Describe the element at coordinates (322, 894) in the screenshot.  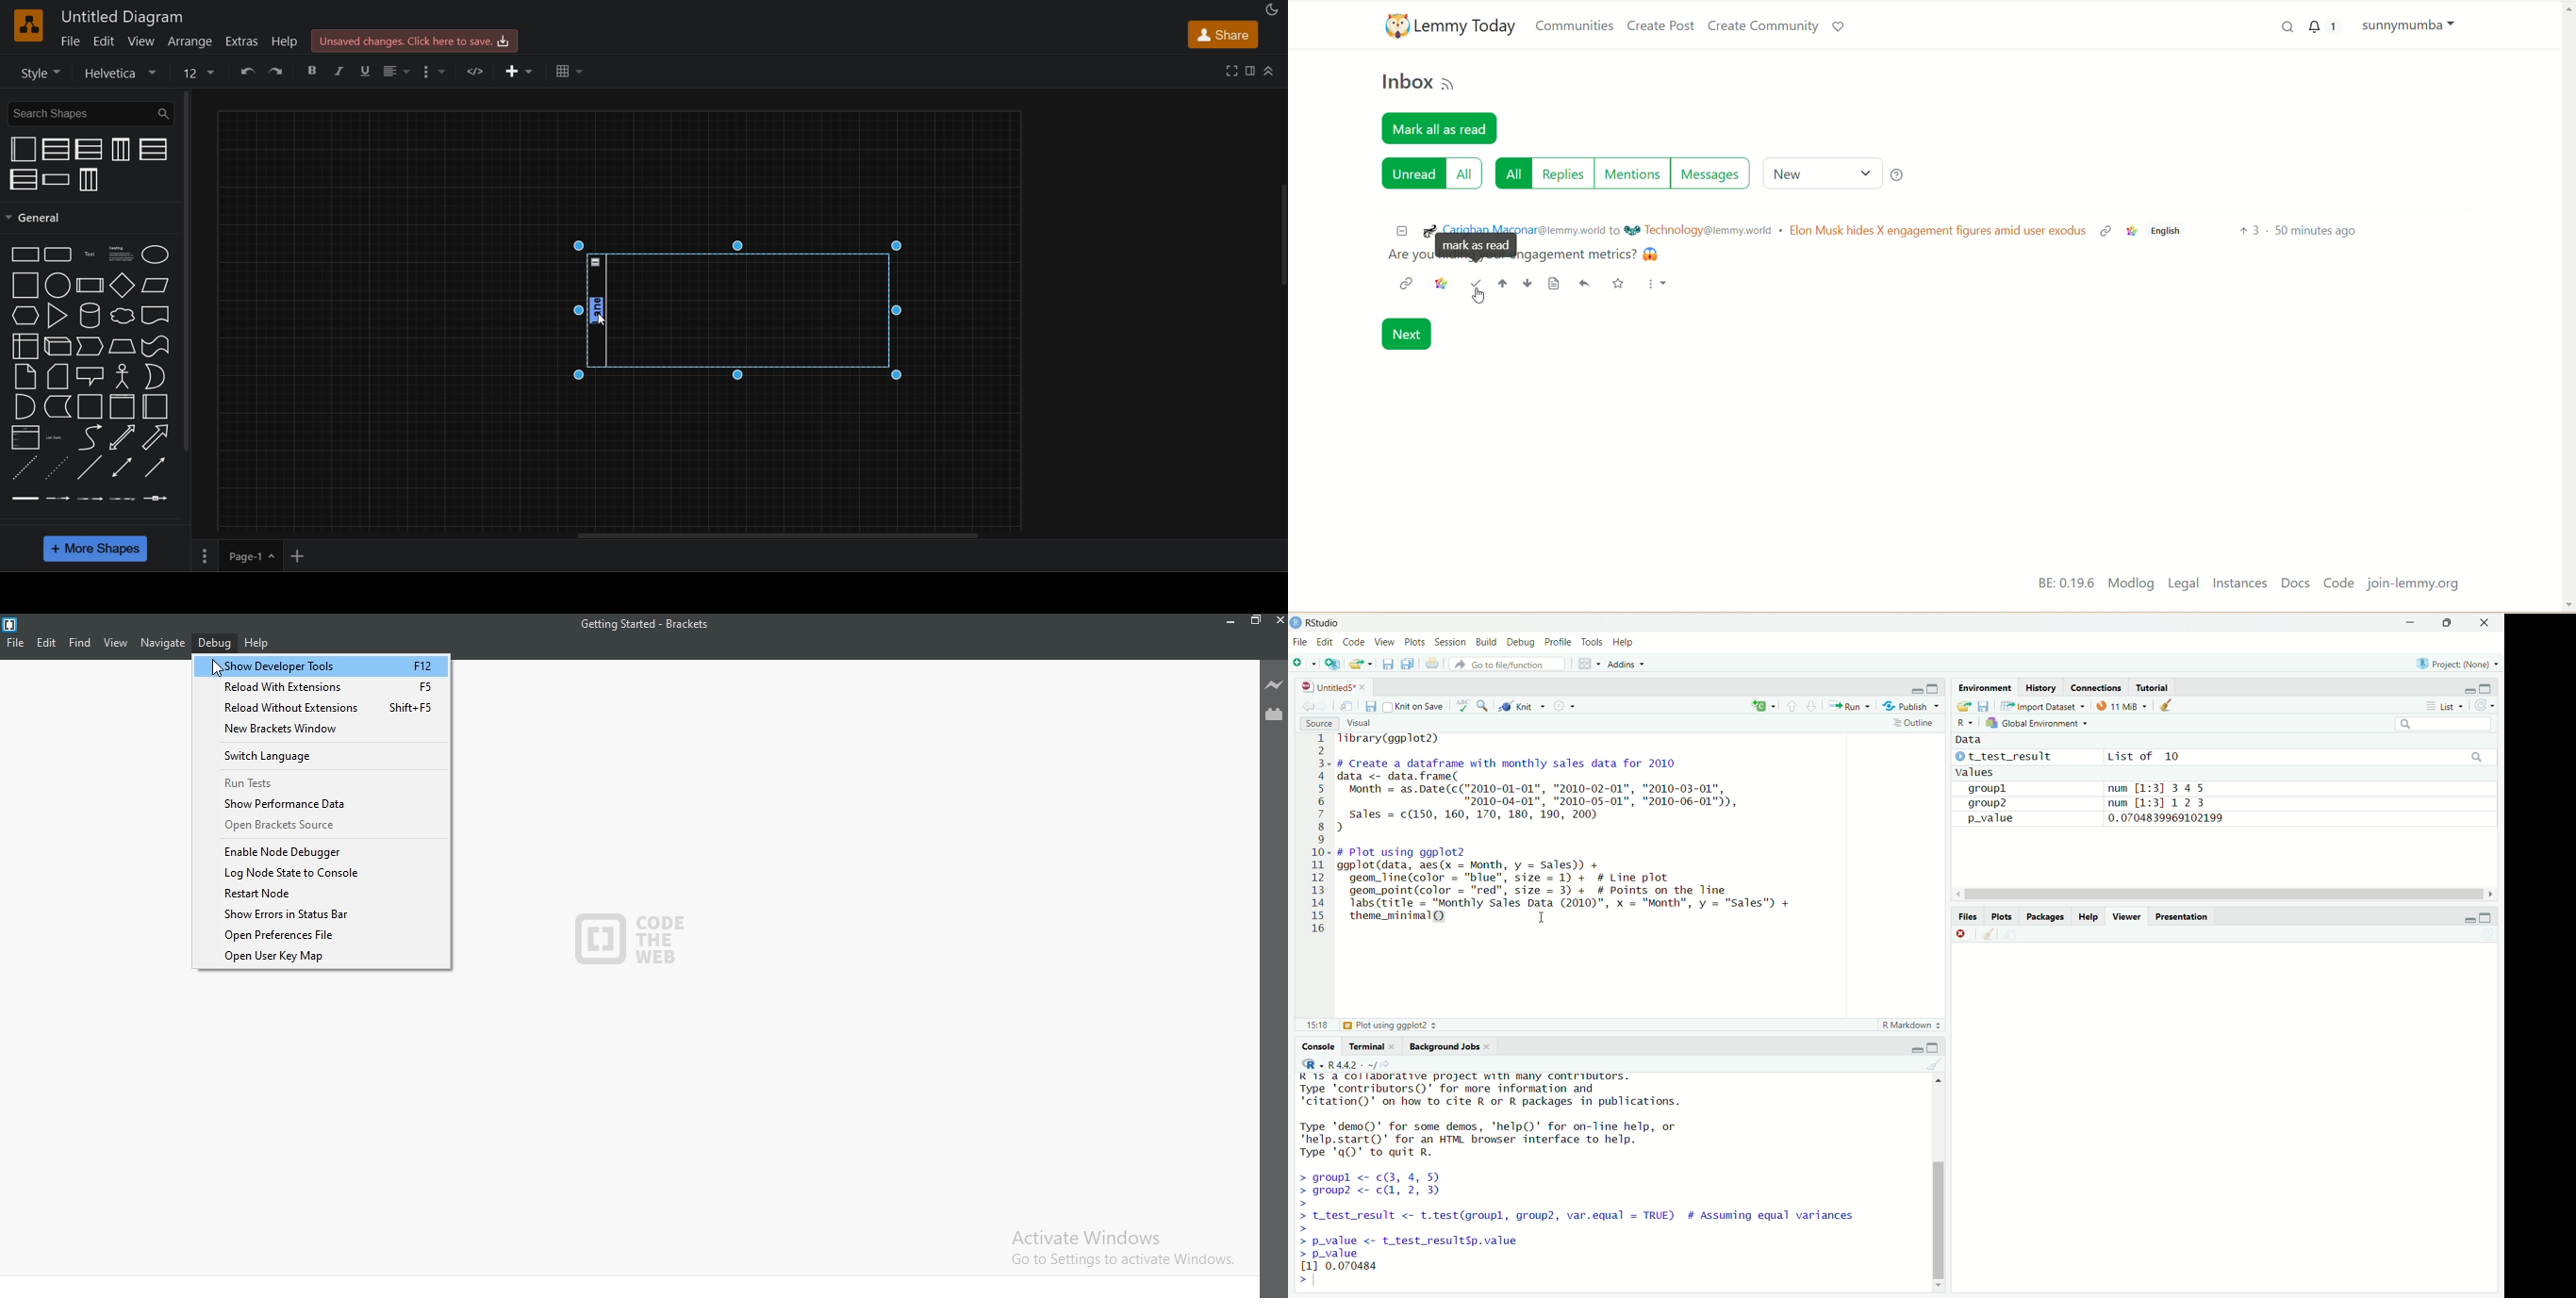
I see `Restart node` at that location.